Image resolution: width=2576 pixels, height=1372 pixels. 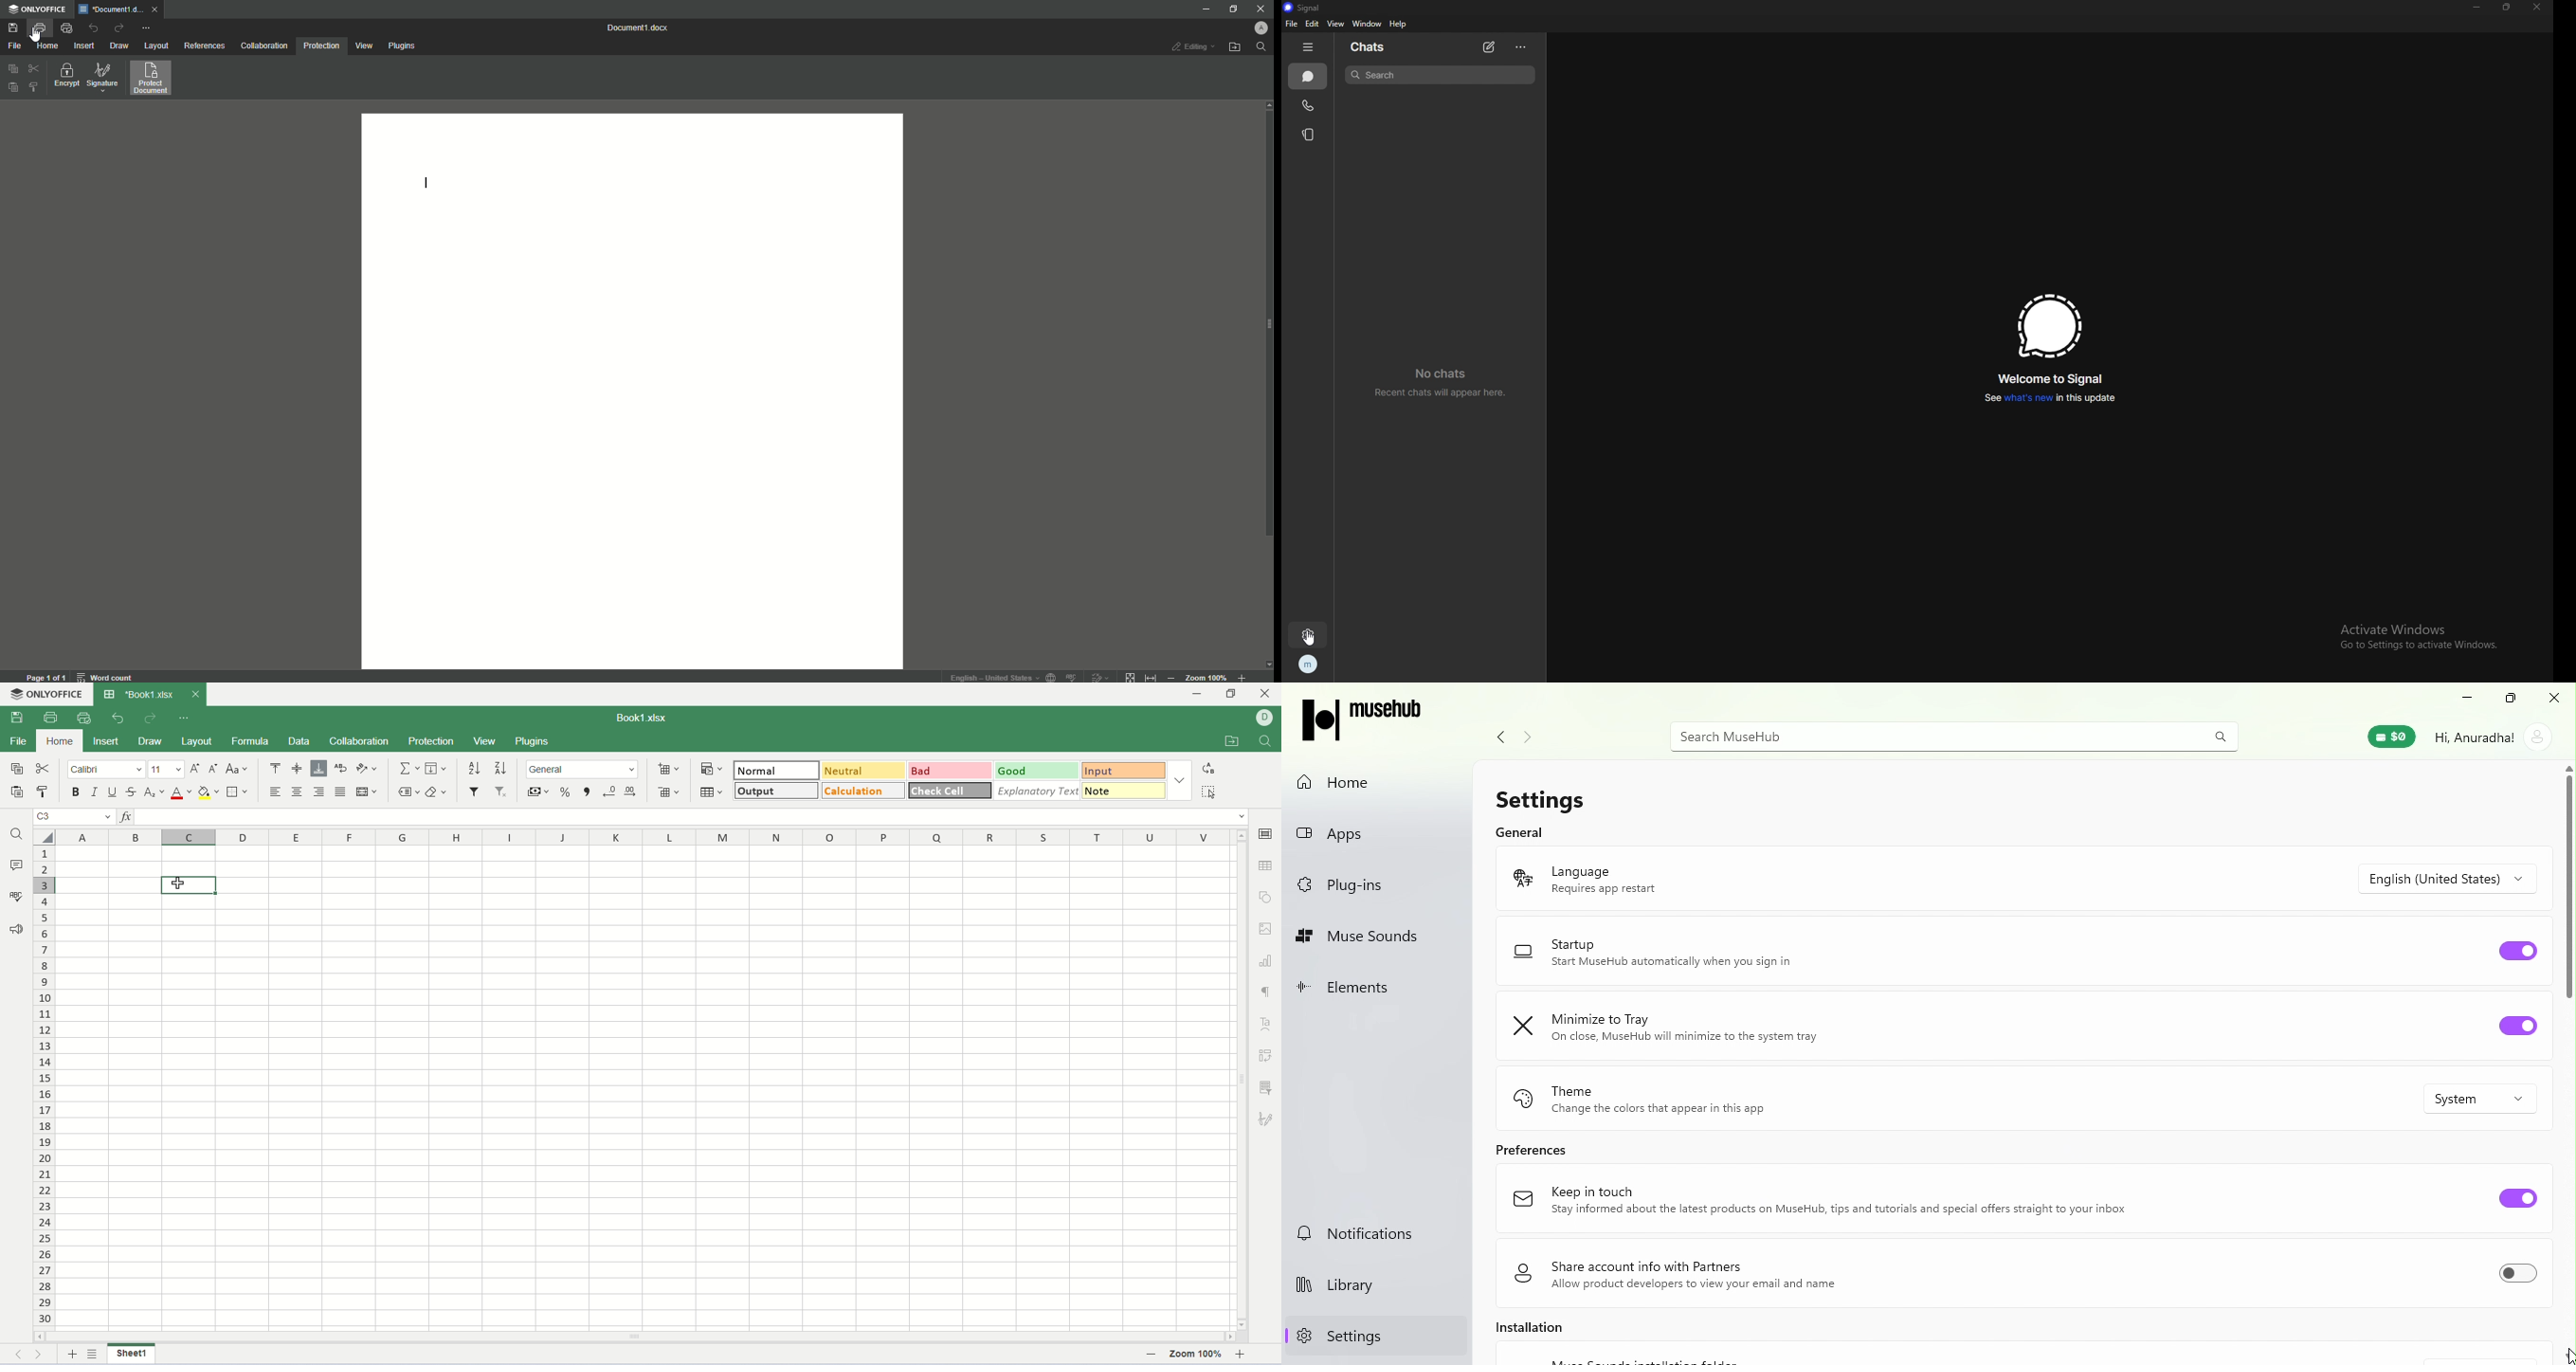 What do you see at coordinates (249, 741) in the screenshot?
I see `formula` at bounding box center [249, 741].